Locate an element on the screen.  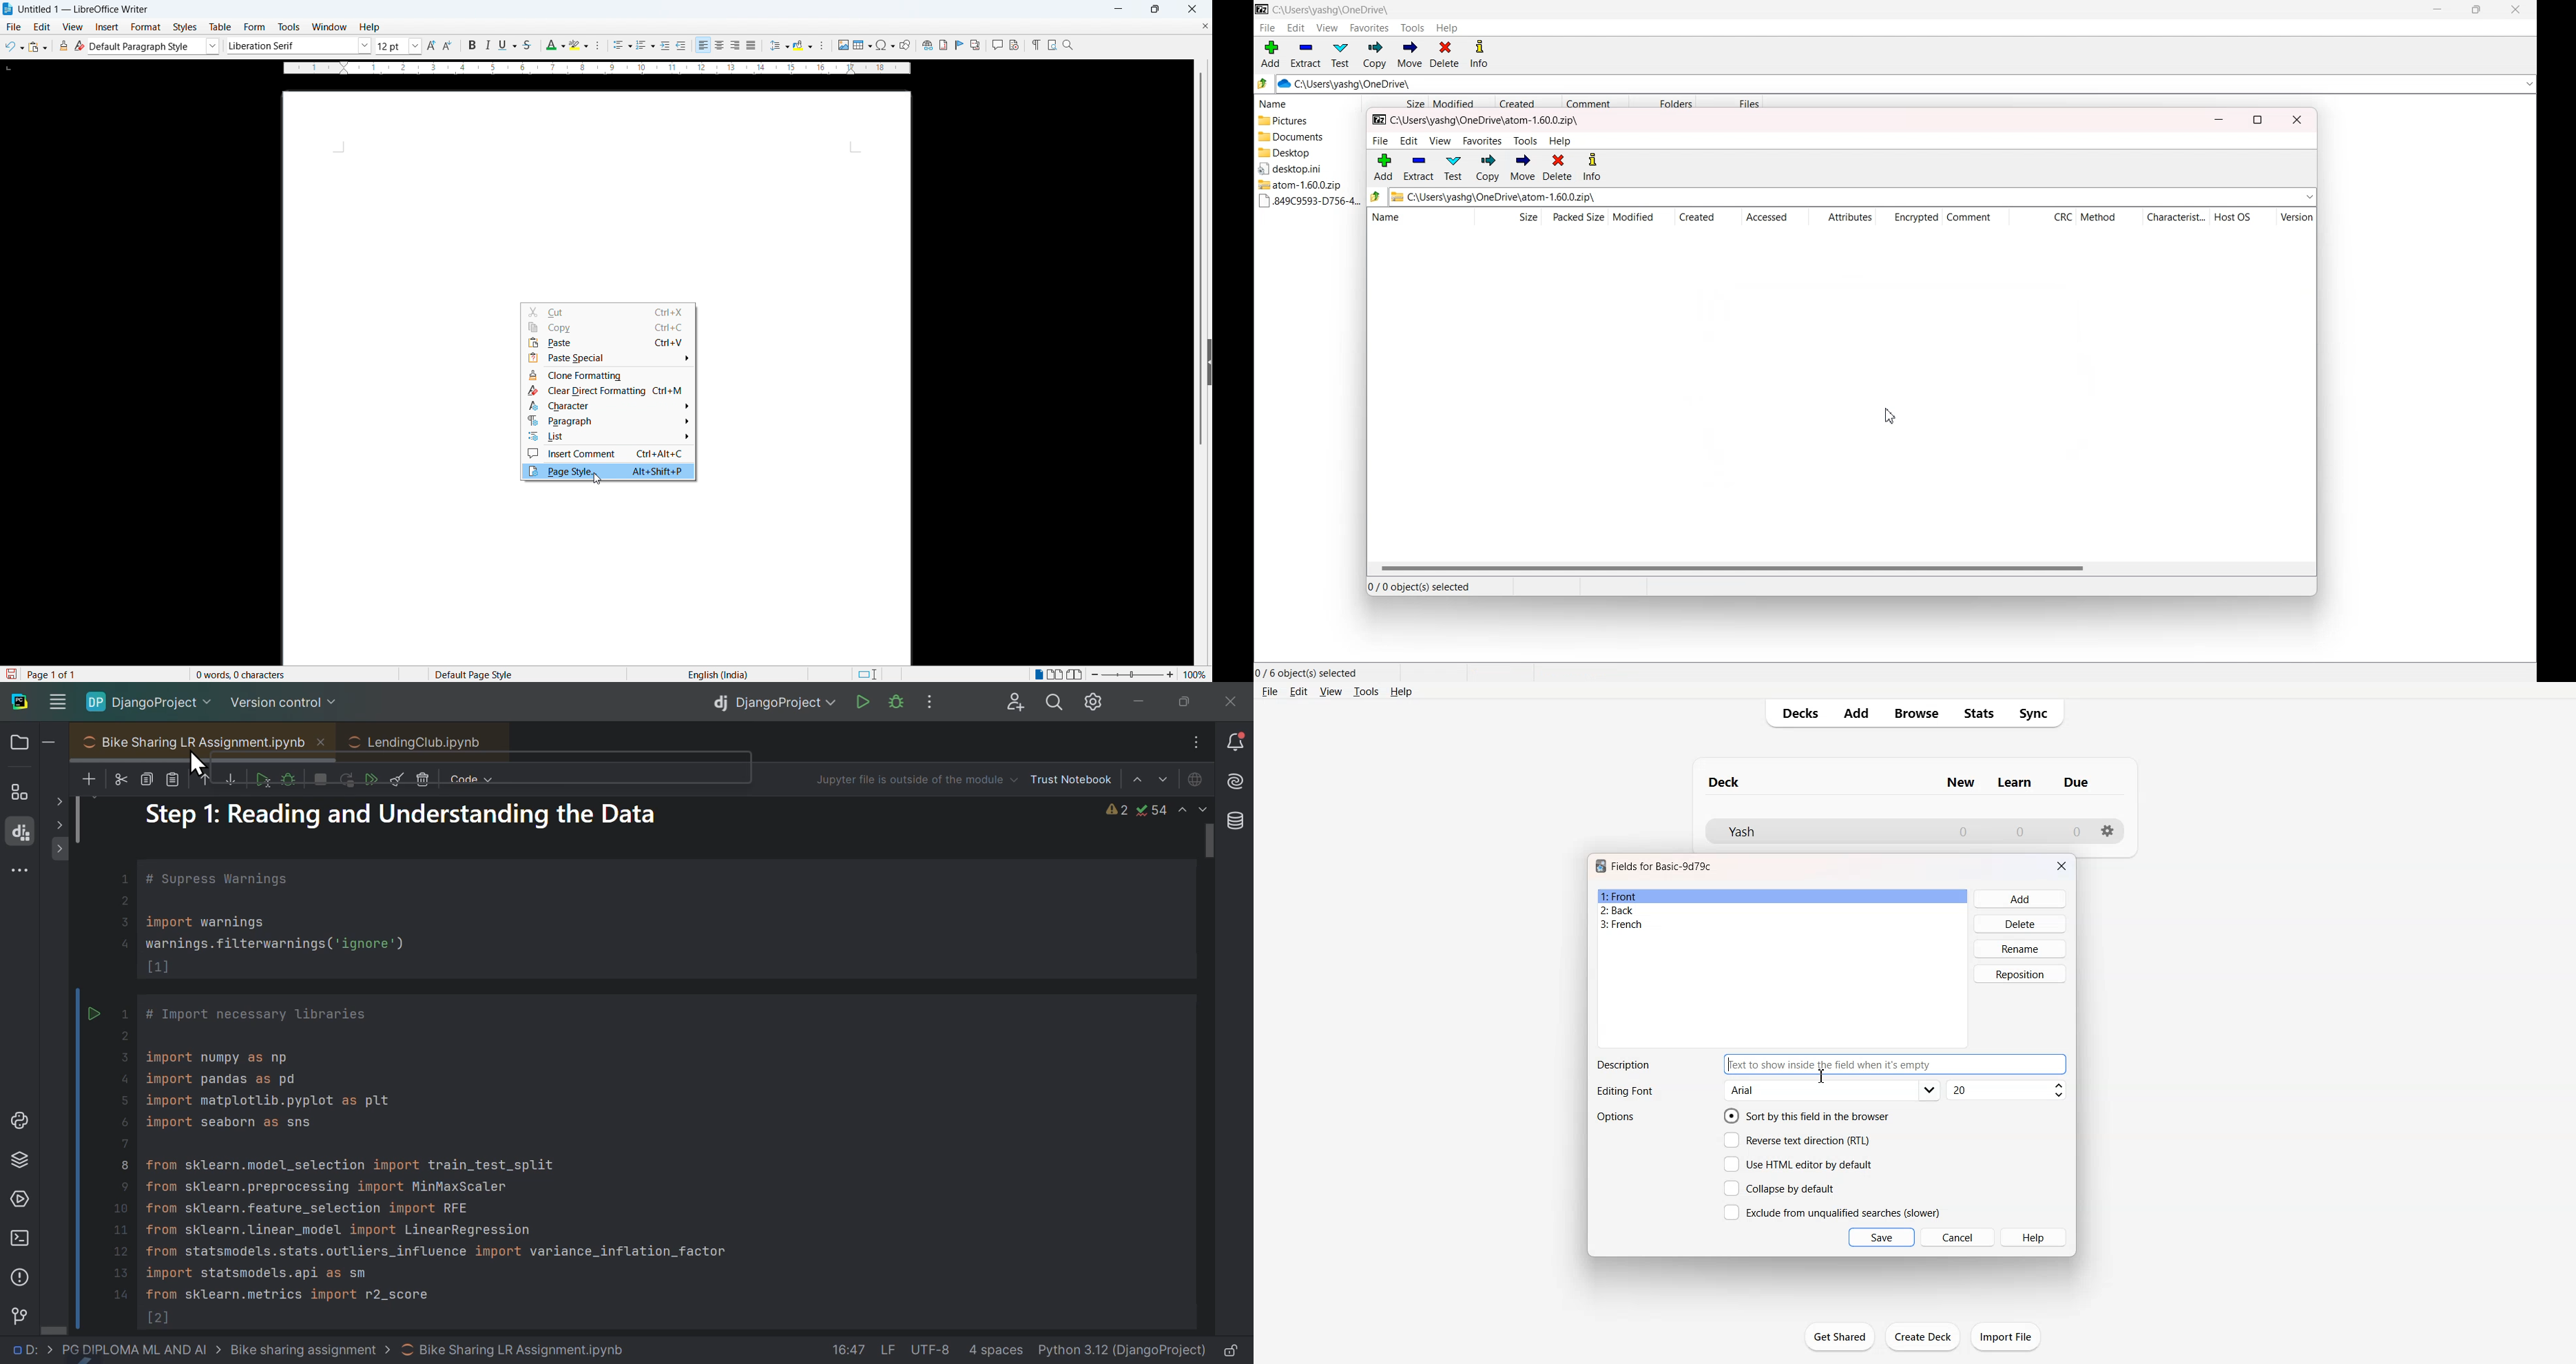
Zoom percentage  is located at coordinates (1196, 674).